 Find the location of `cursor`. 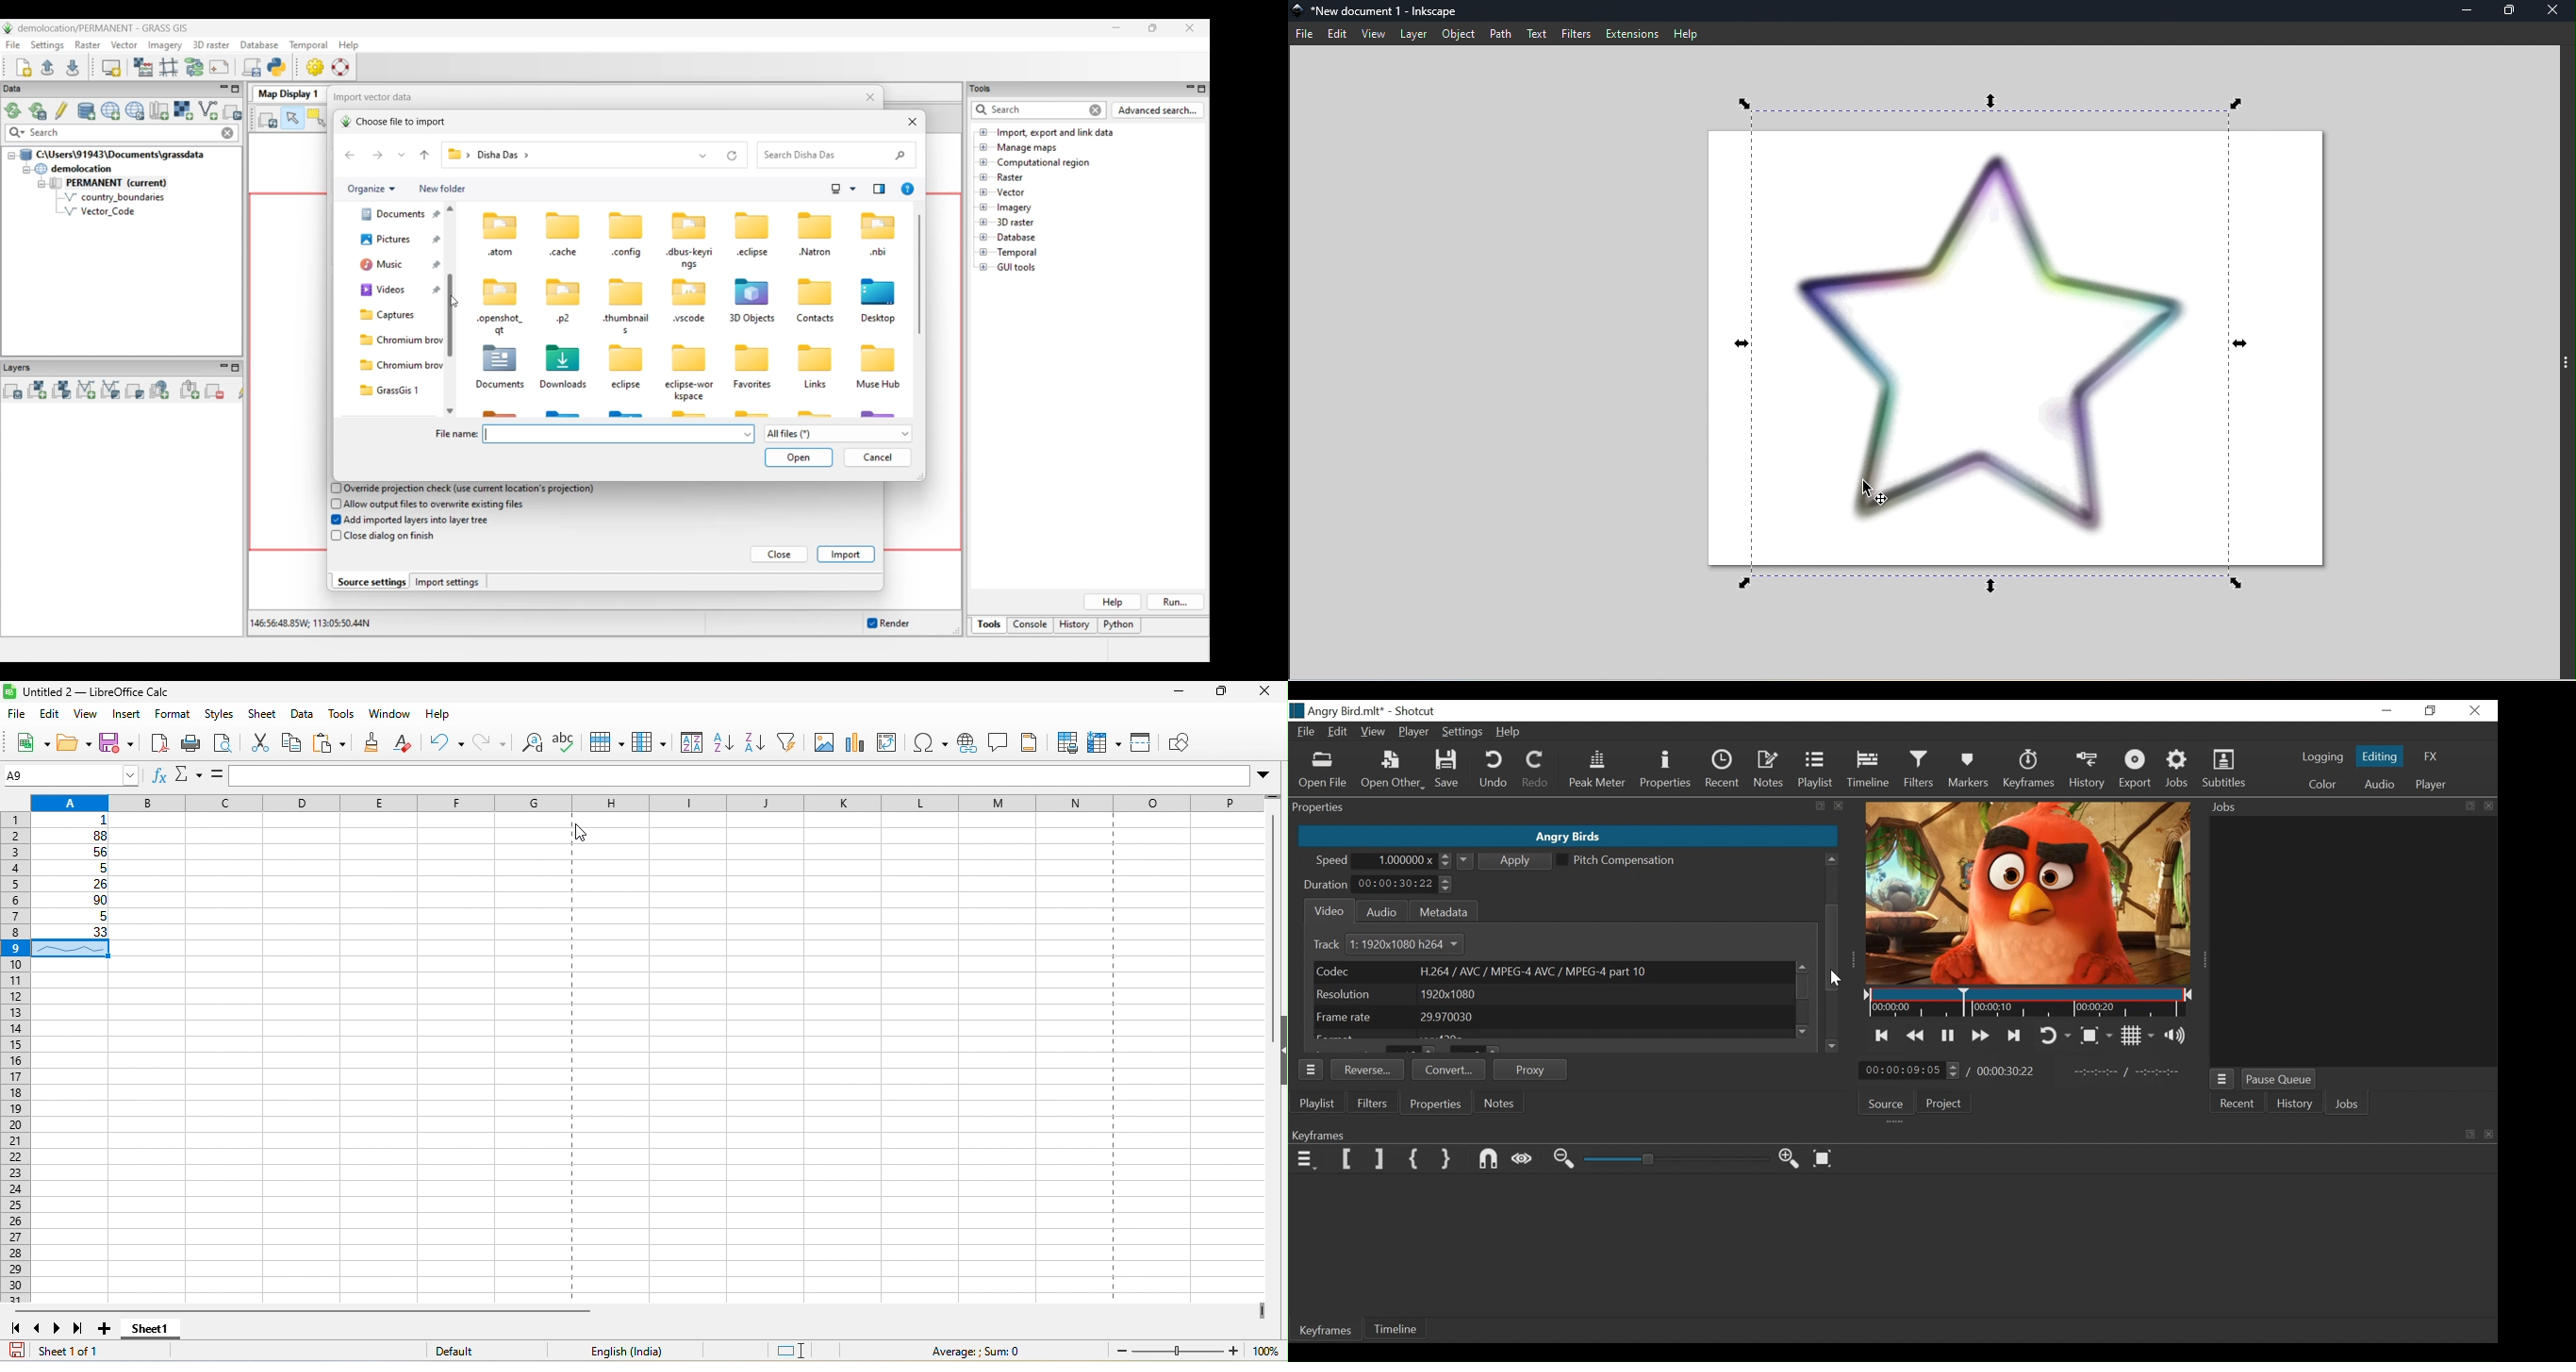

cursor is located at coordinates (575, 830).